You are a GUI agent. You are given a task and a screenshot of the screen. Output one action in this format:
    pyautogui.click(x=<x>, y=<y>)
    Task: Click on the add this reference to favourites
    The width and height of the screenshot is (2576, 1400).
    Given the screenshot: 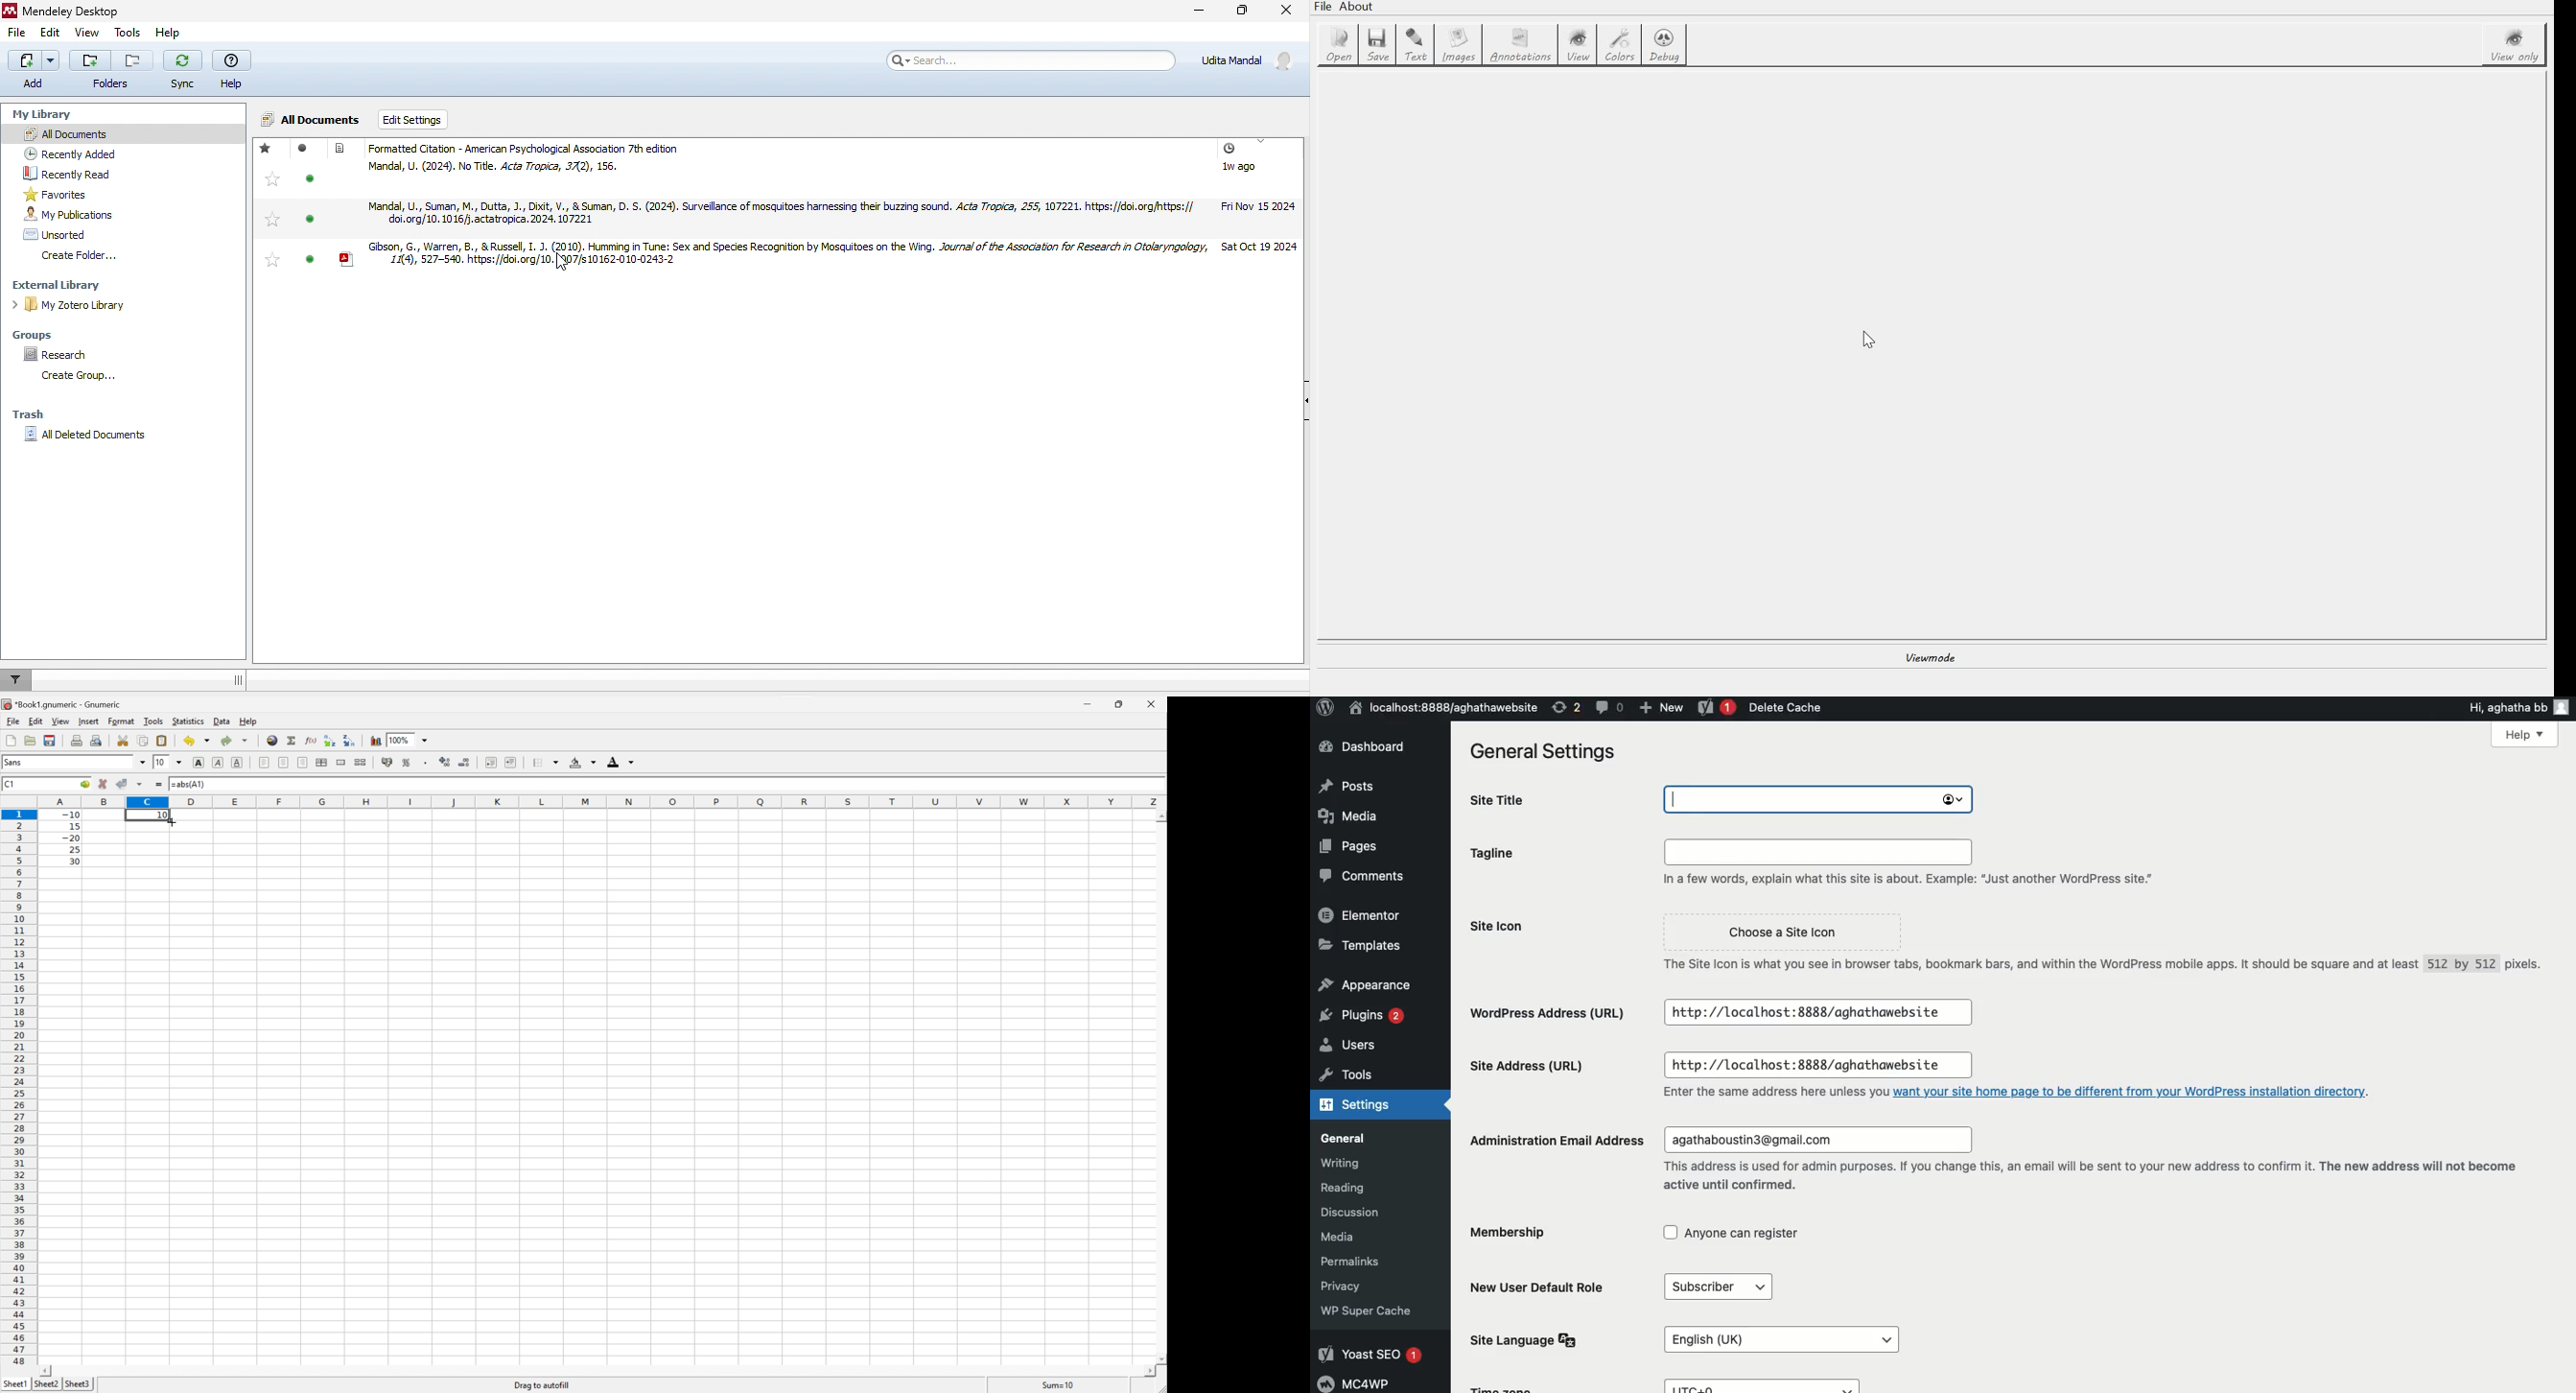 What is the action you would take?
    pyautogui.click(x=273, y=210)
    